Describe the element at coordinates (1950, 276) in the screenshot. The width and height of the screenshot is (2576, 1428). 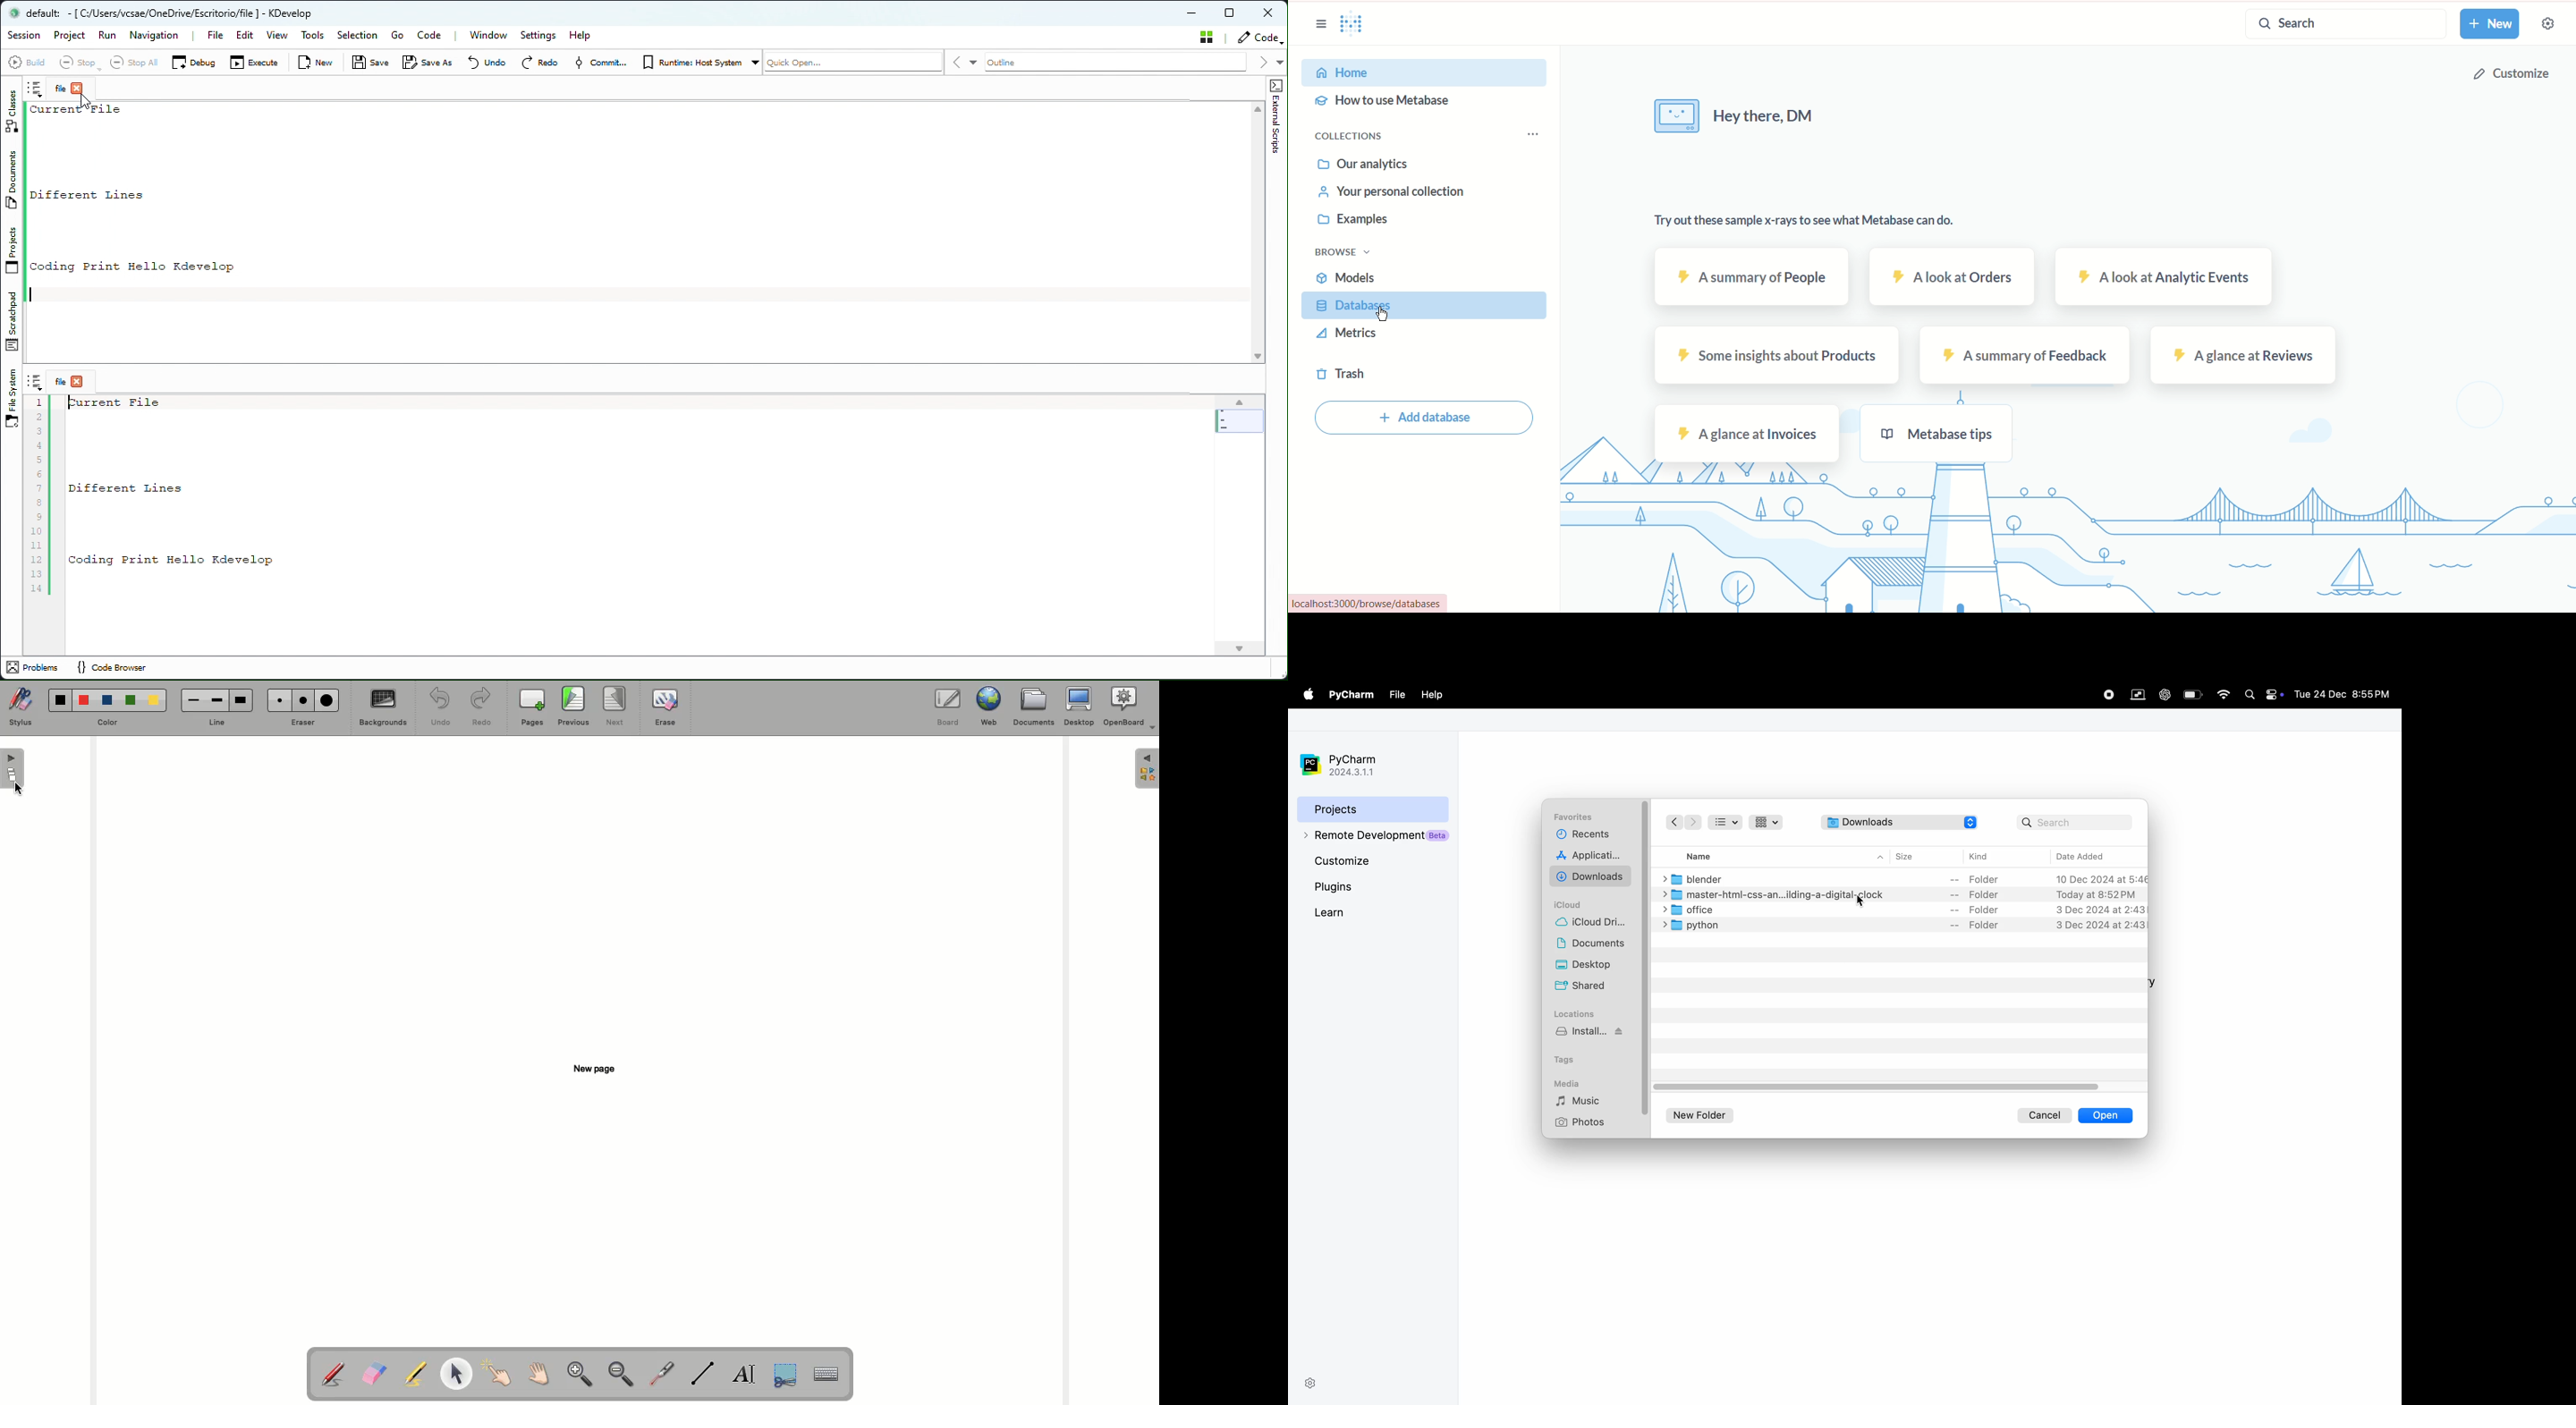
I see `A look at Orders` at that location.